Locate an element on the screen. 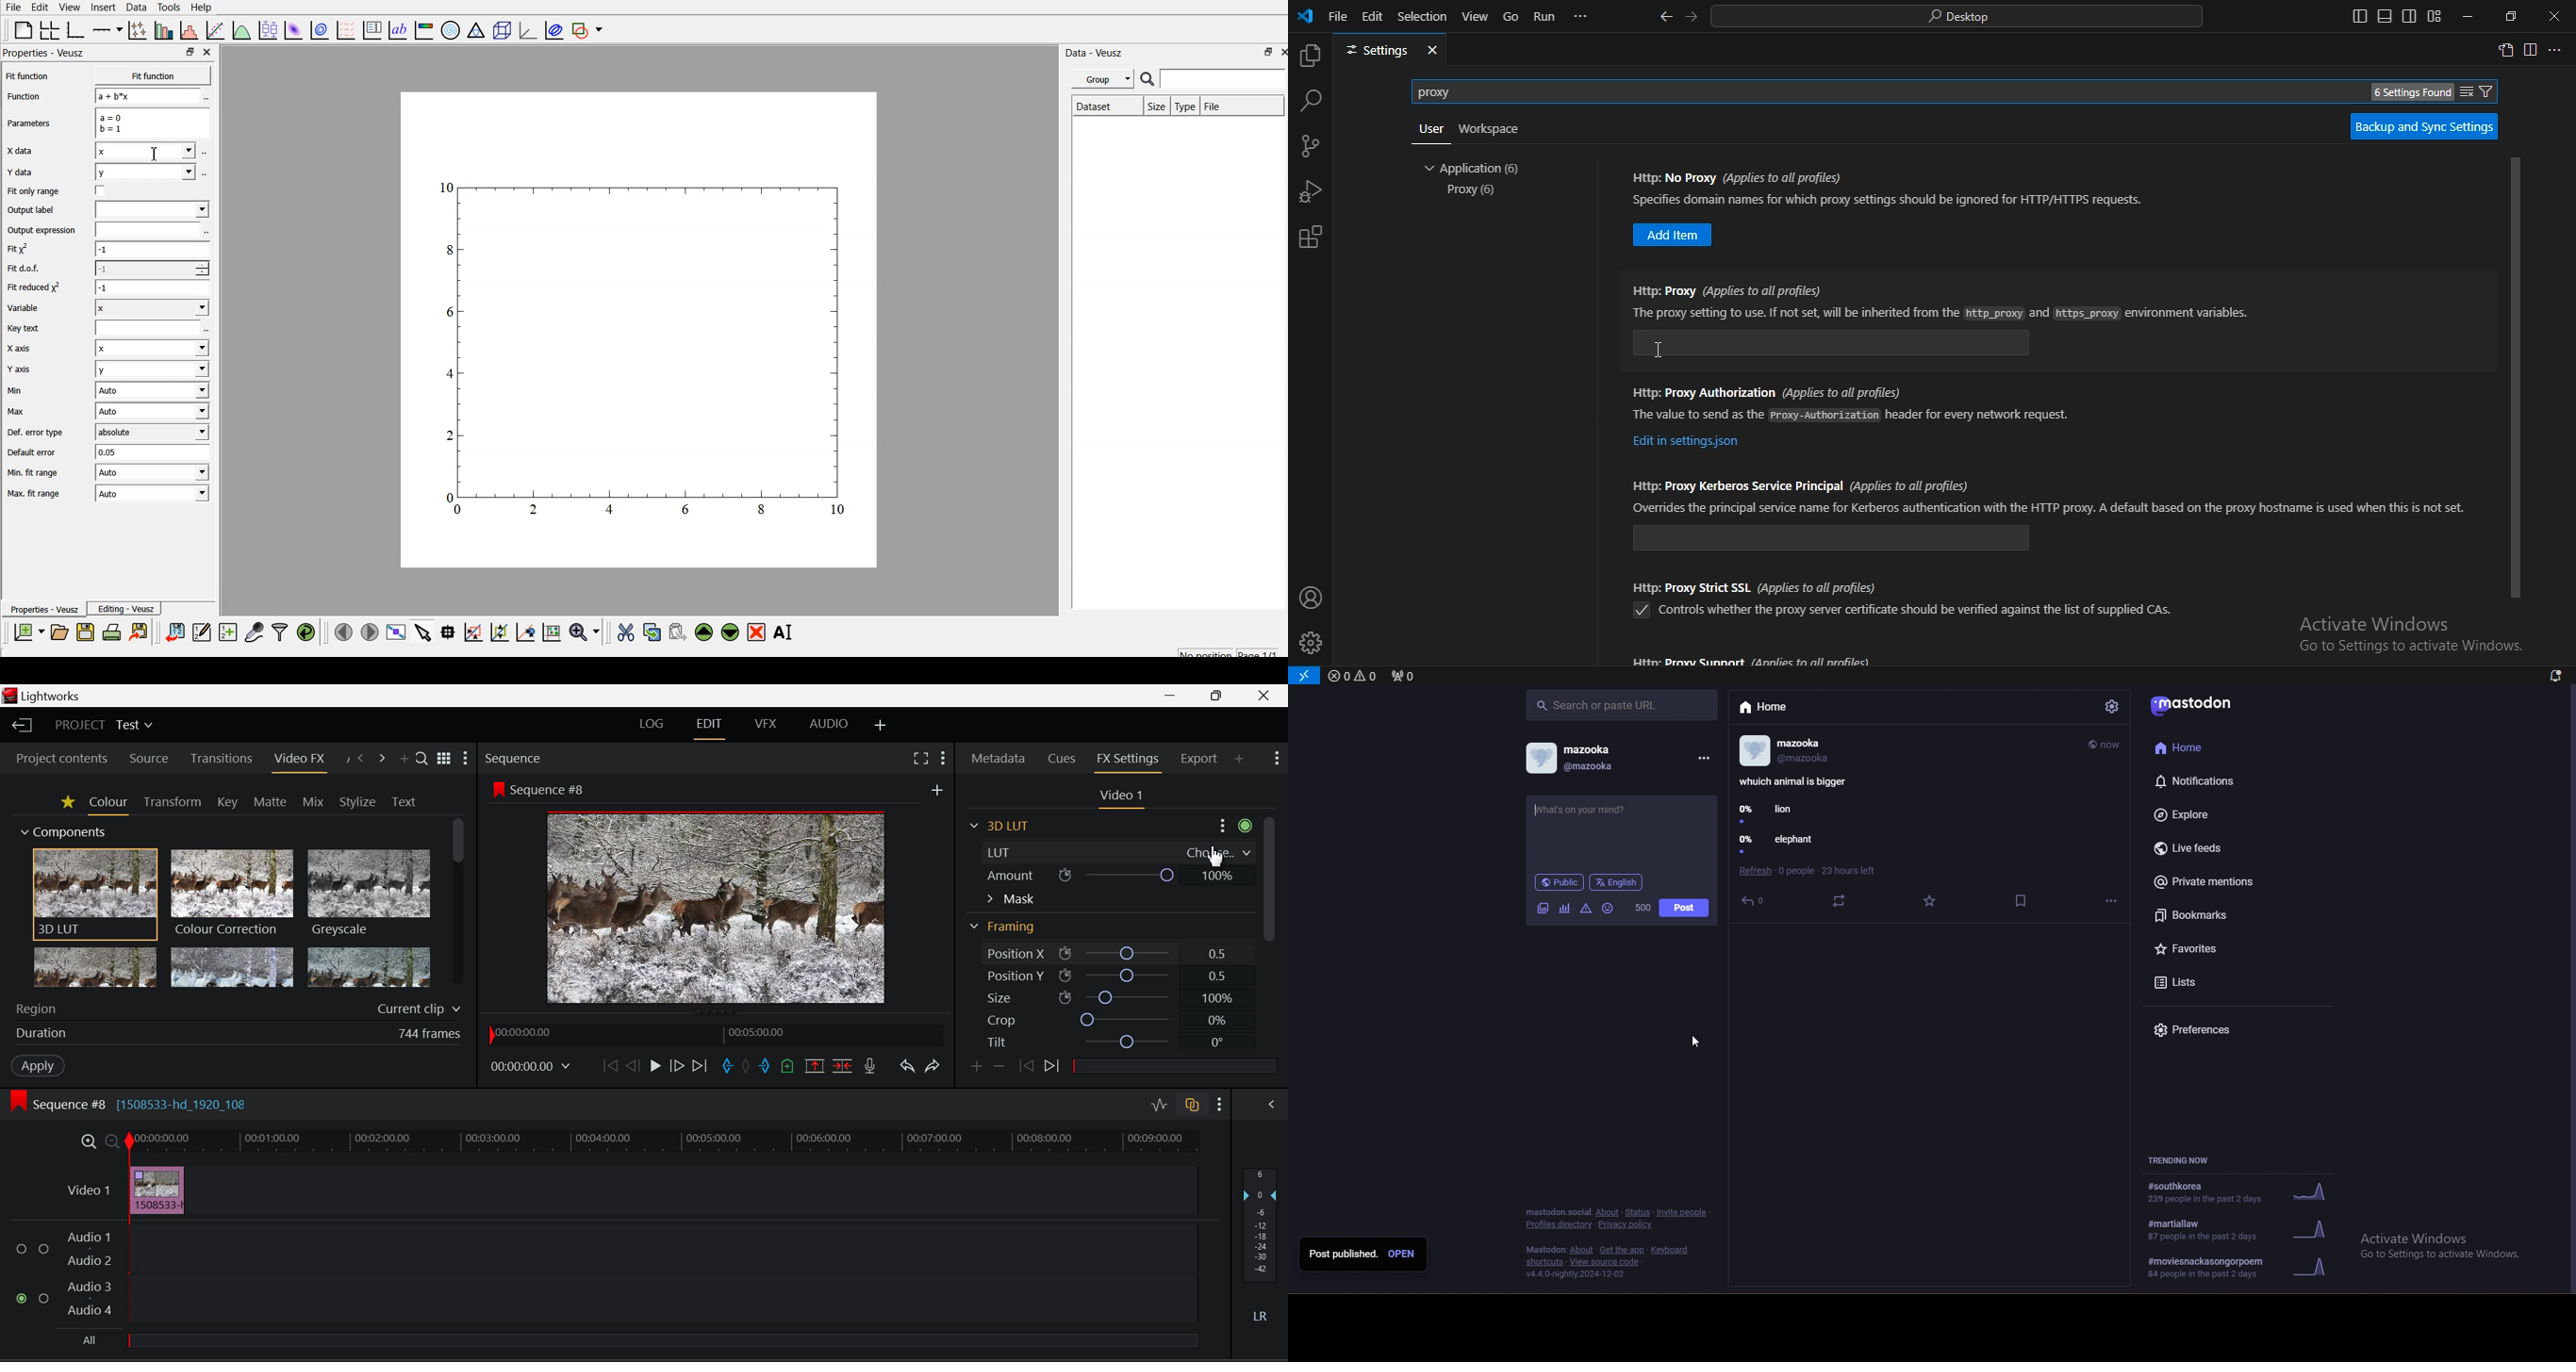 This screenshot has height=1372, width=2576. Audio 3 is located at coordinates (91, 1287).